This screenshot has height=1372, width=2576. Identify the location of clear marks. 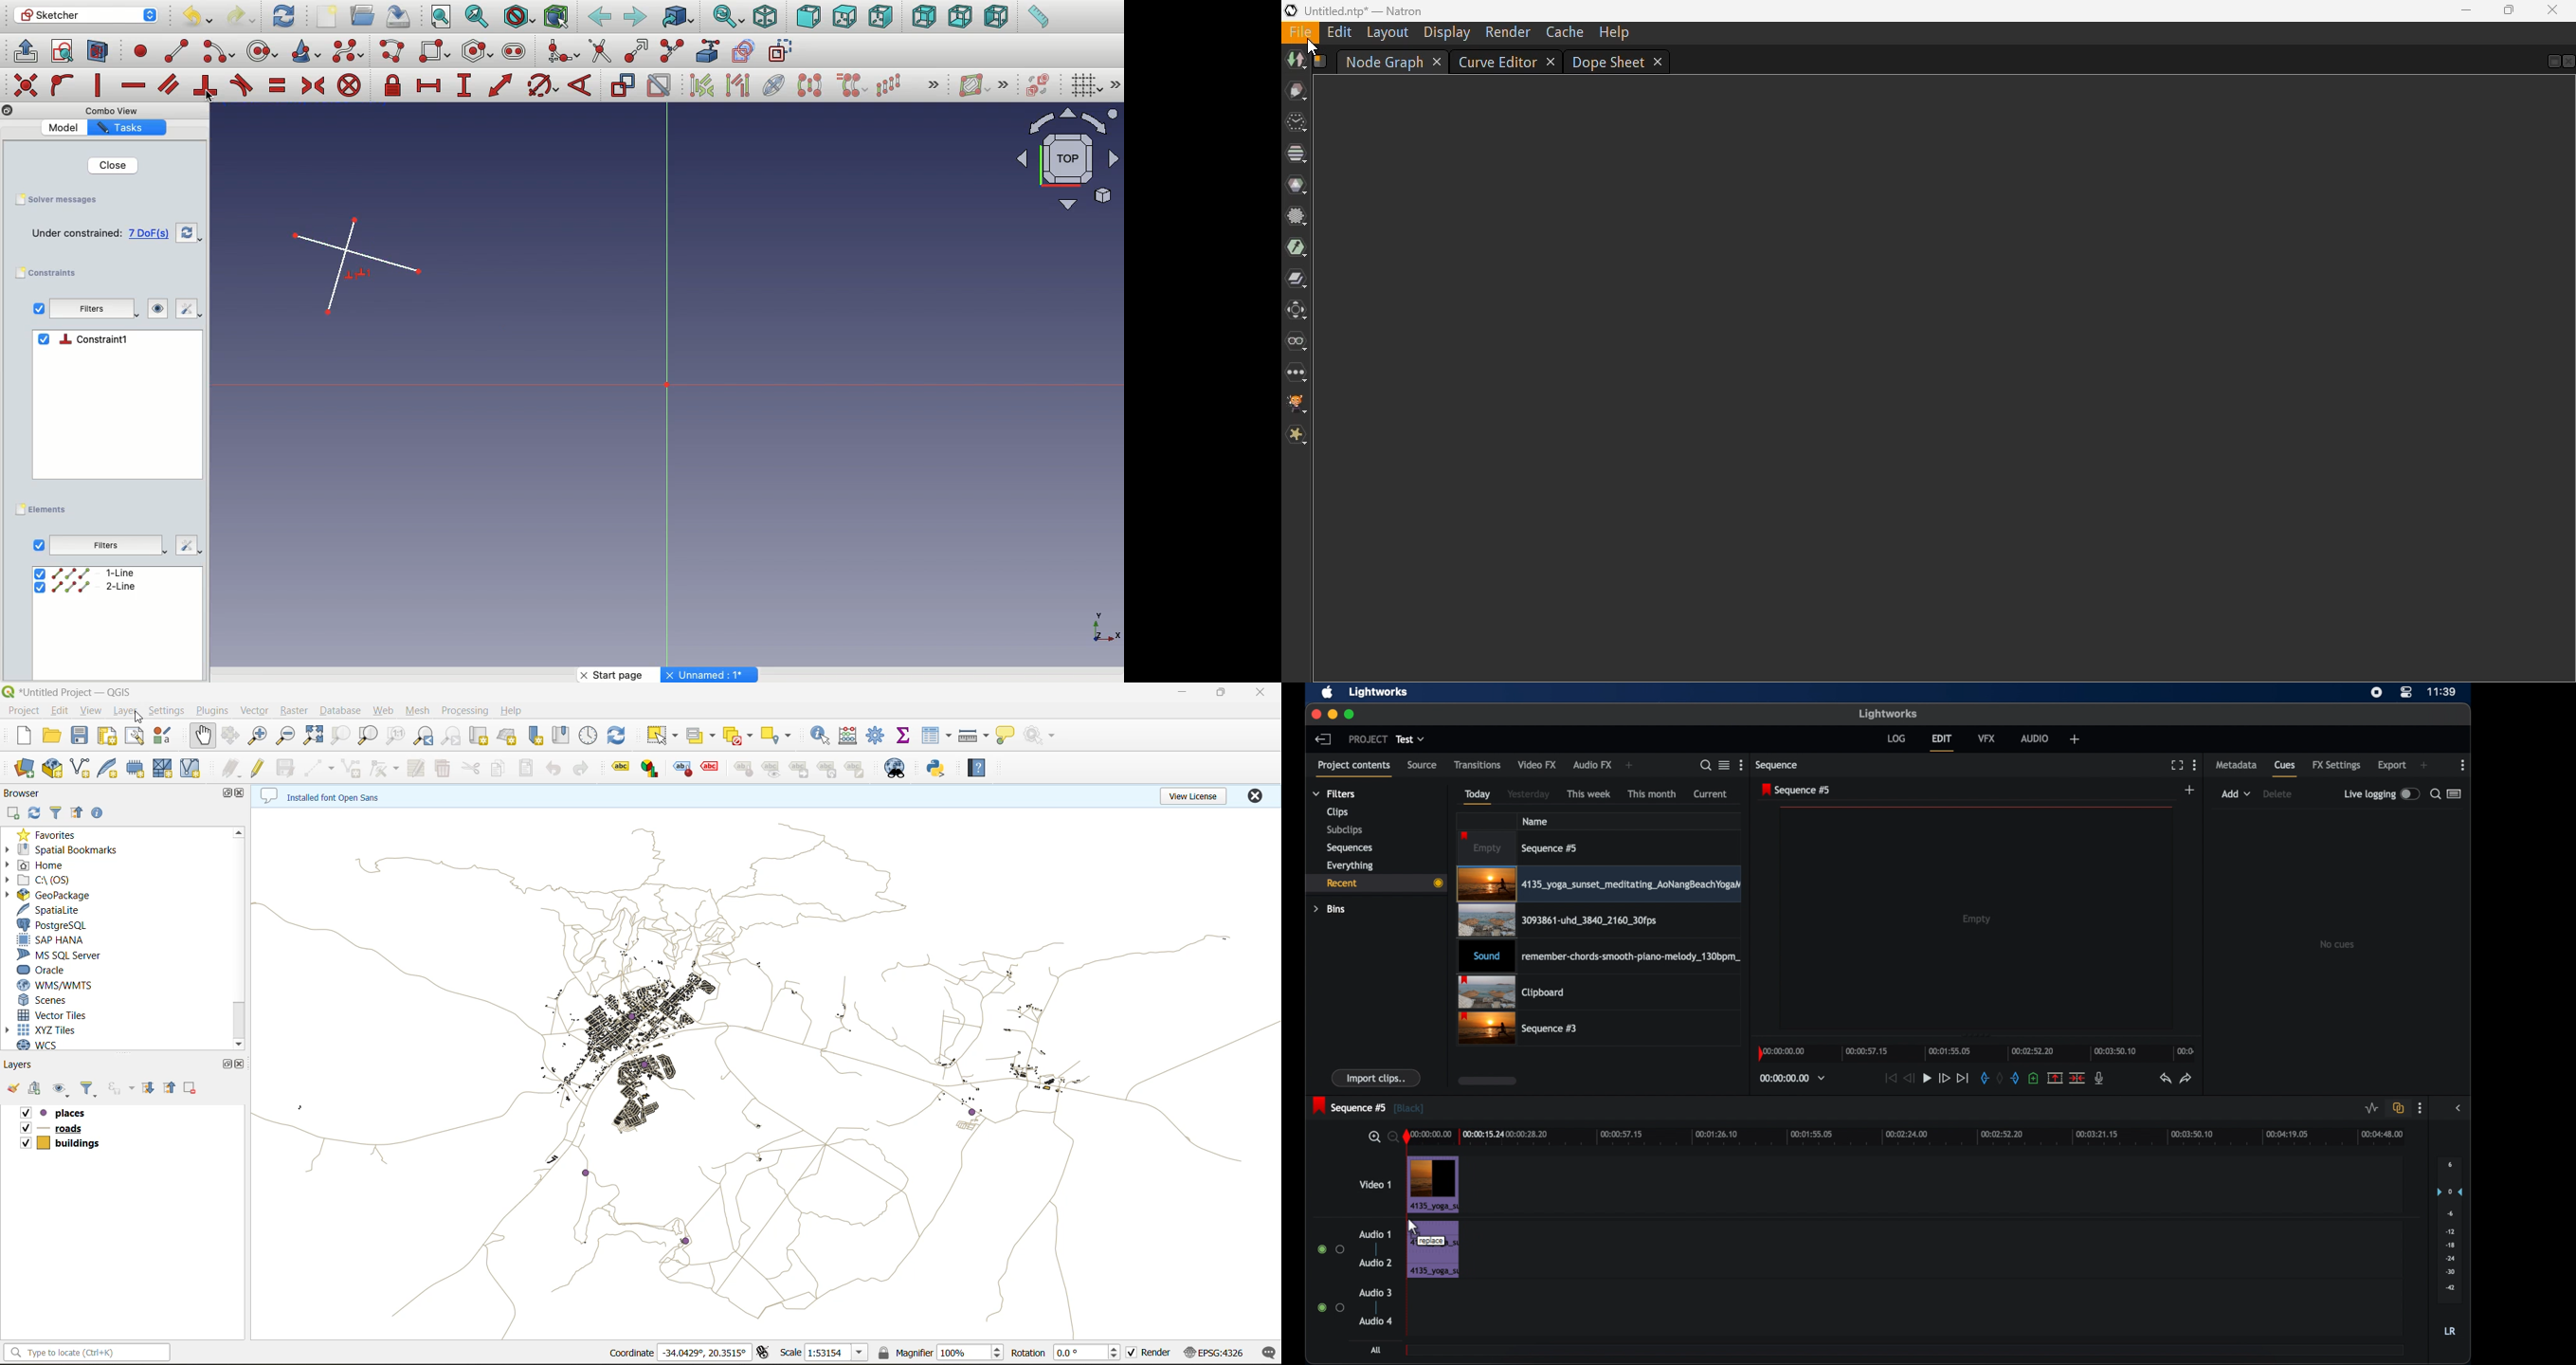
(1999, 1077).